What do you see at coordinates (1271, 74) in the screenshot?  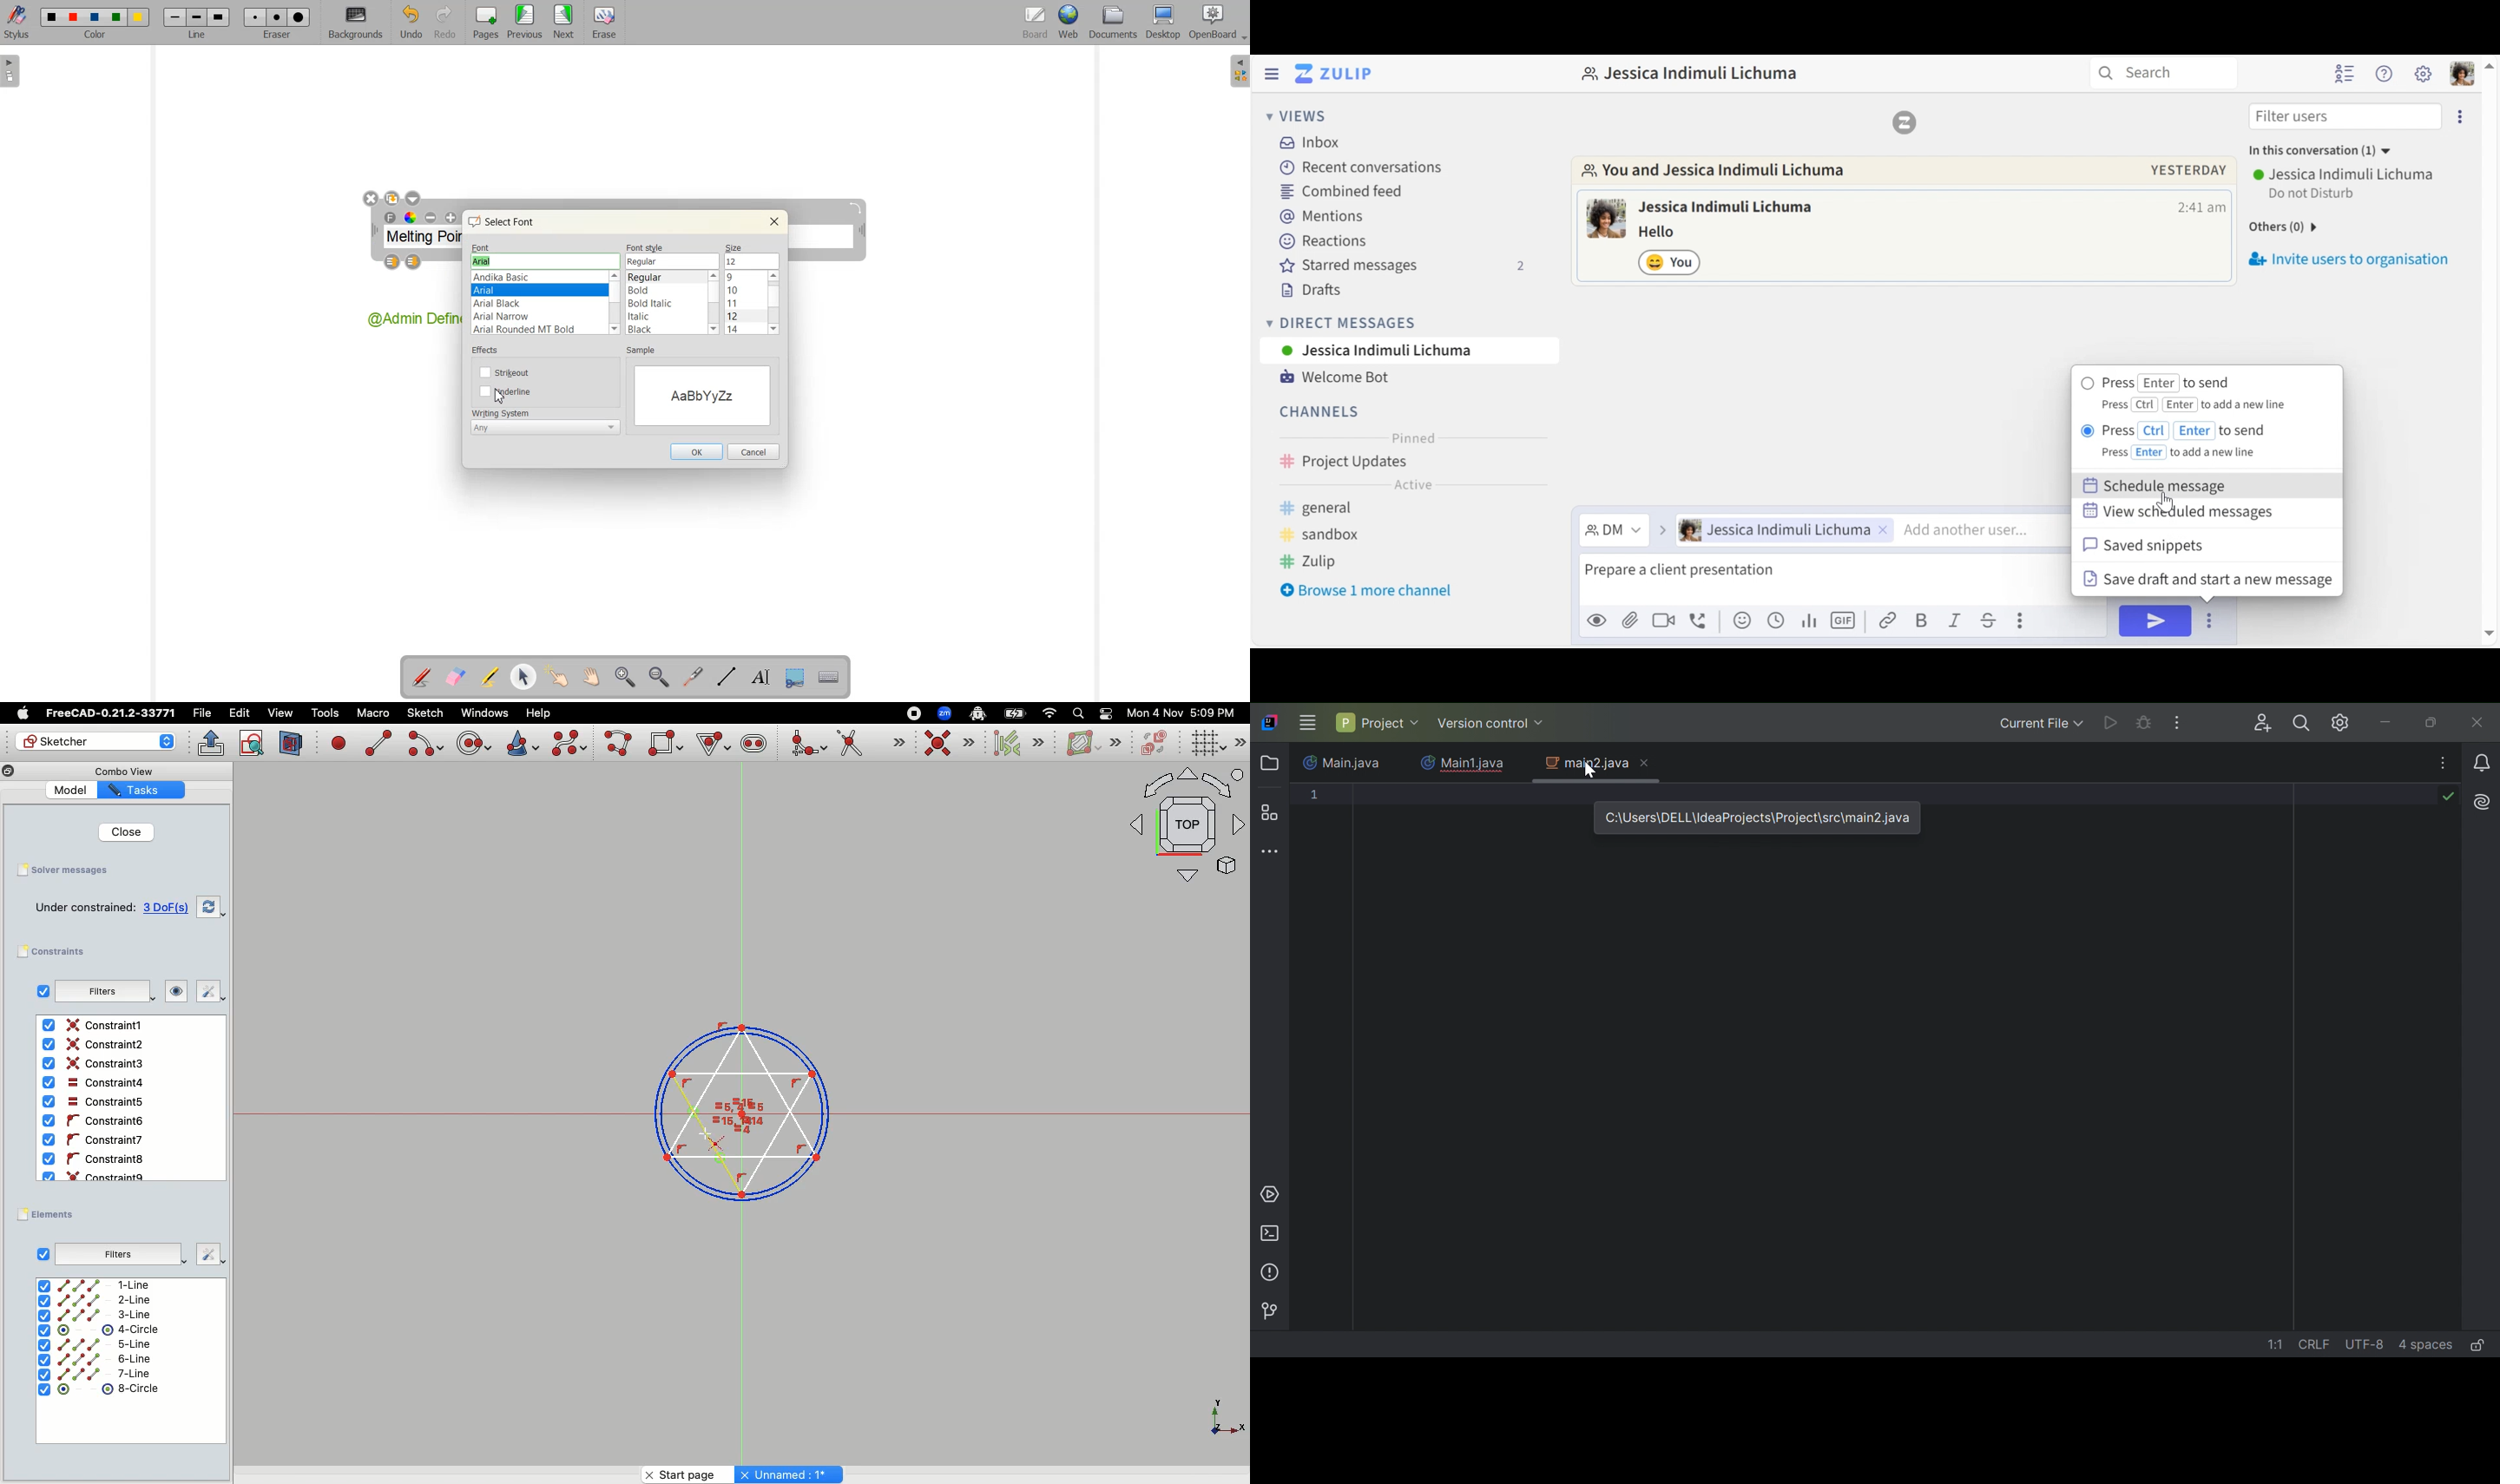 I see `Hide Left Sidebar` at bounding box center [1271, 74].